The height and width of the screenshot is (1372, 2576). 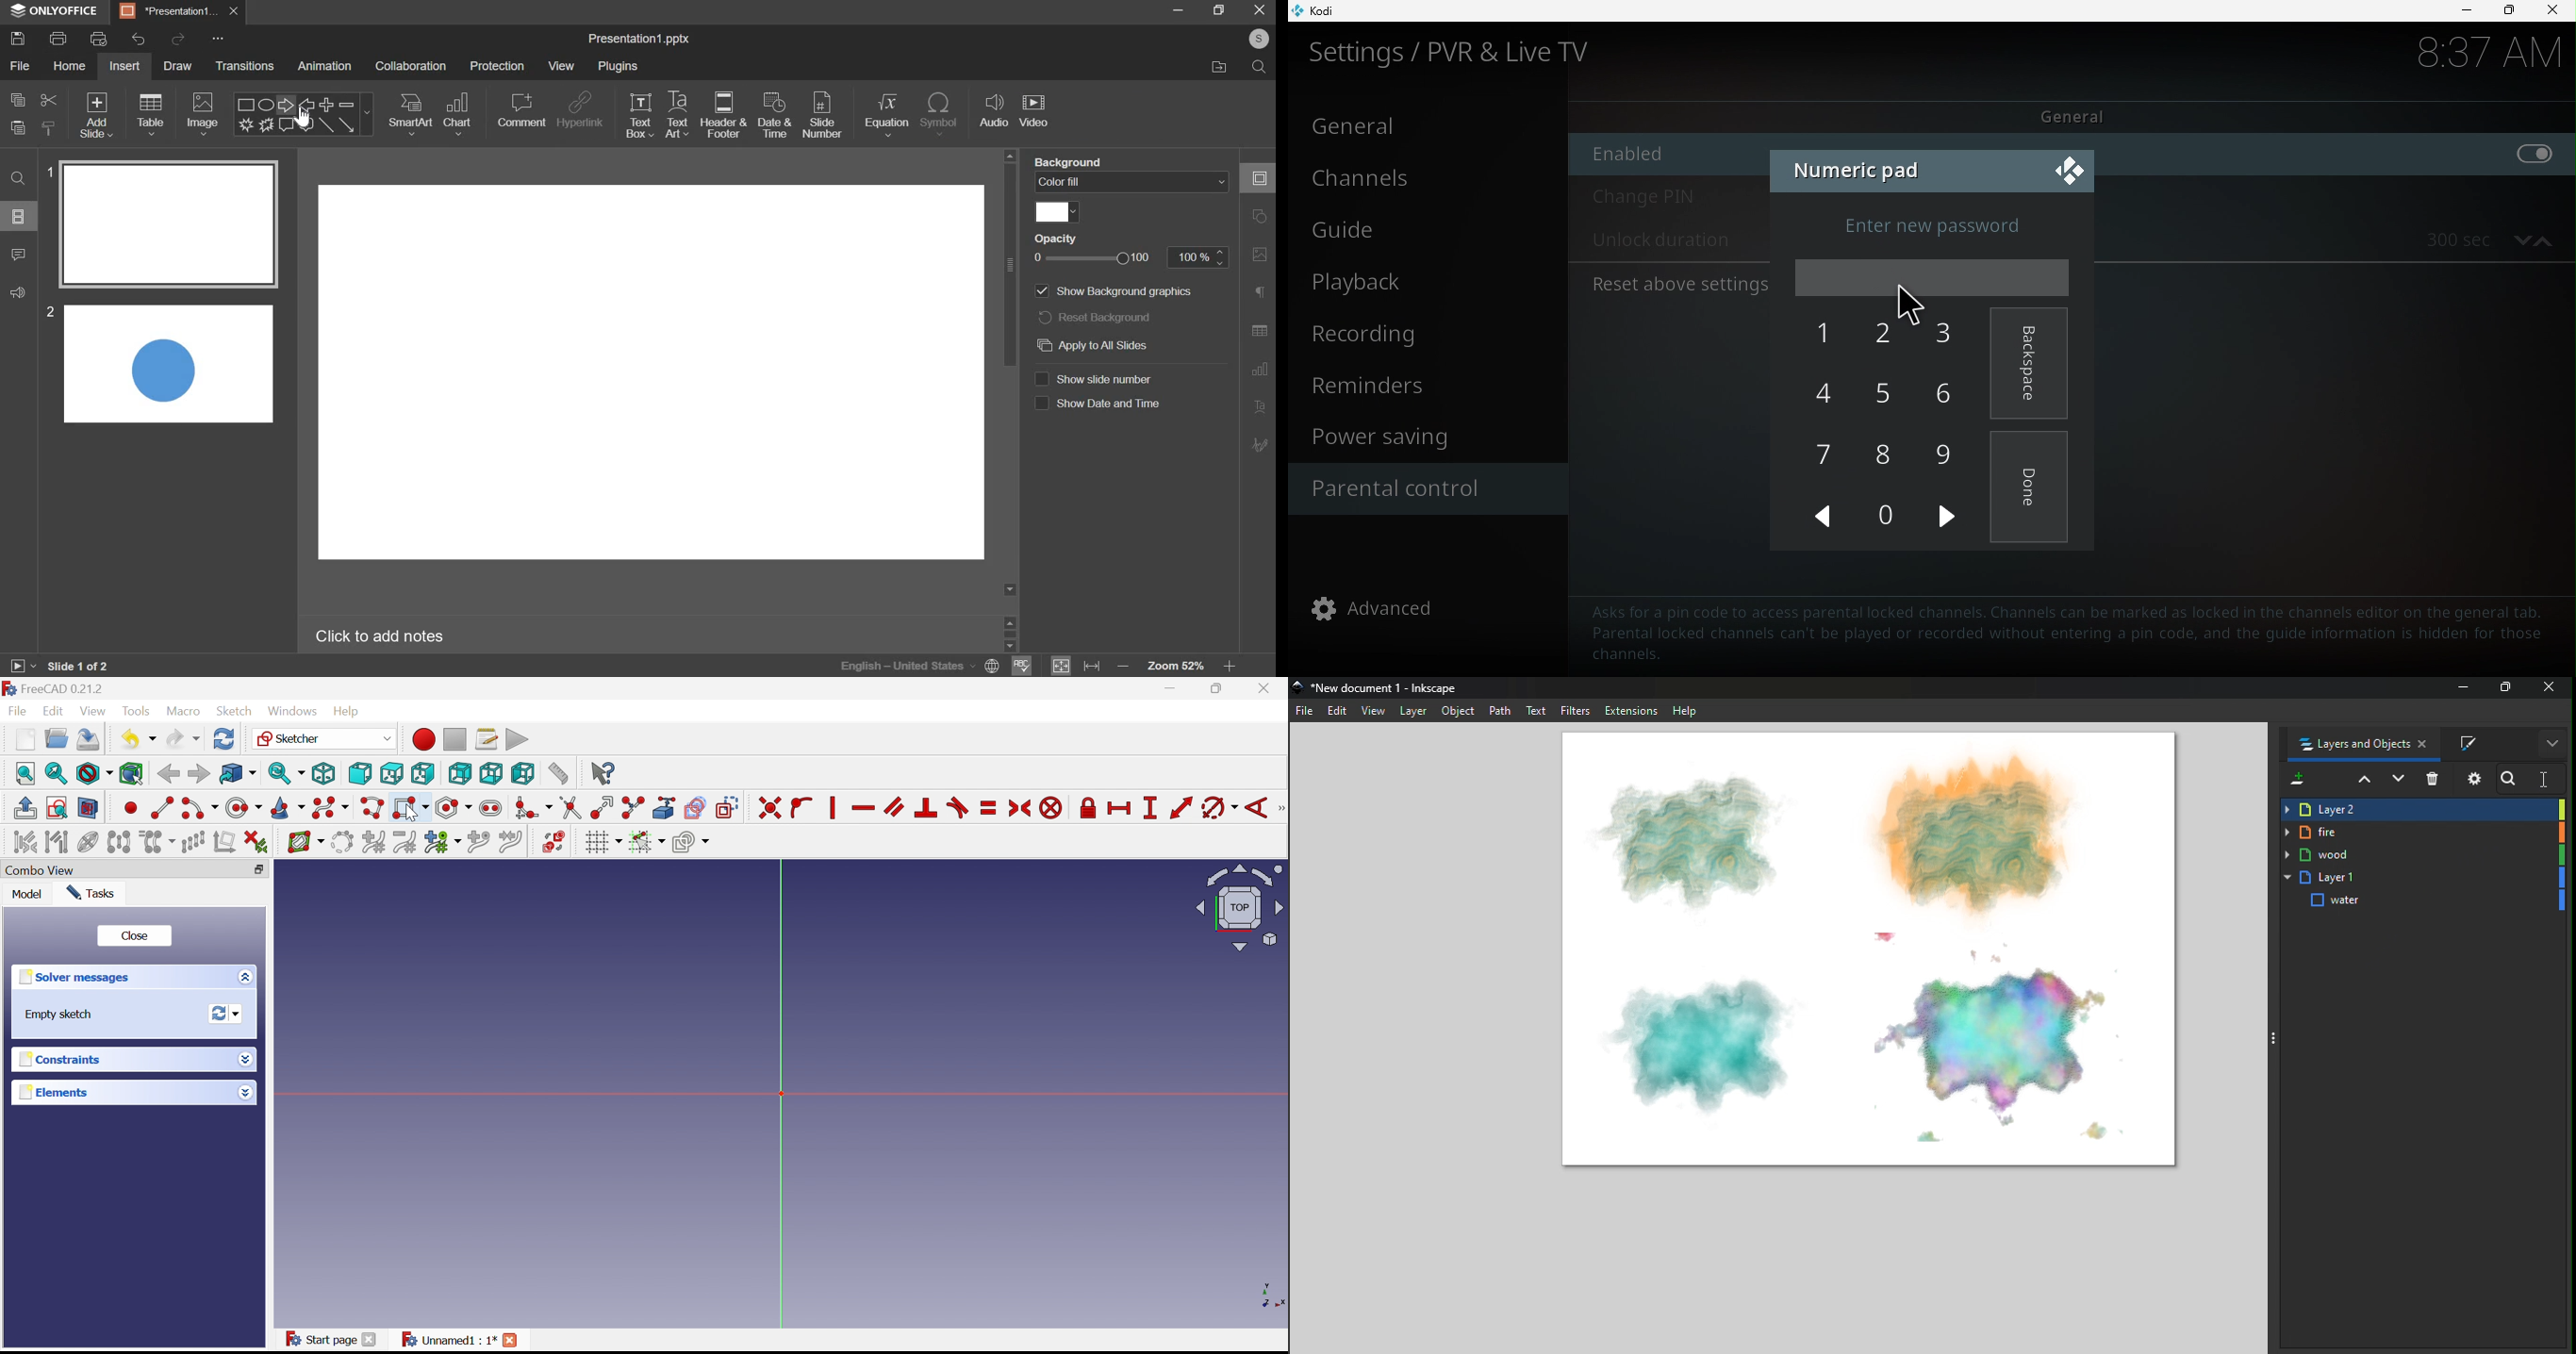 I want to click on Right, so click(x=421, y=773).